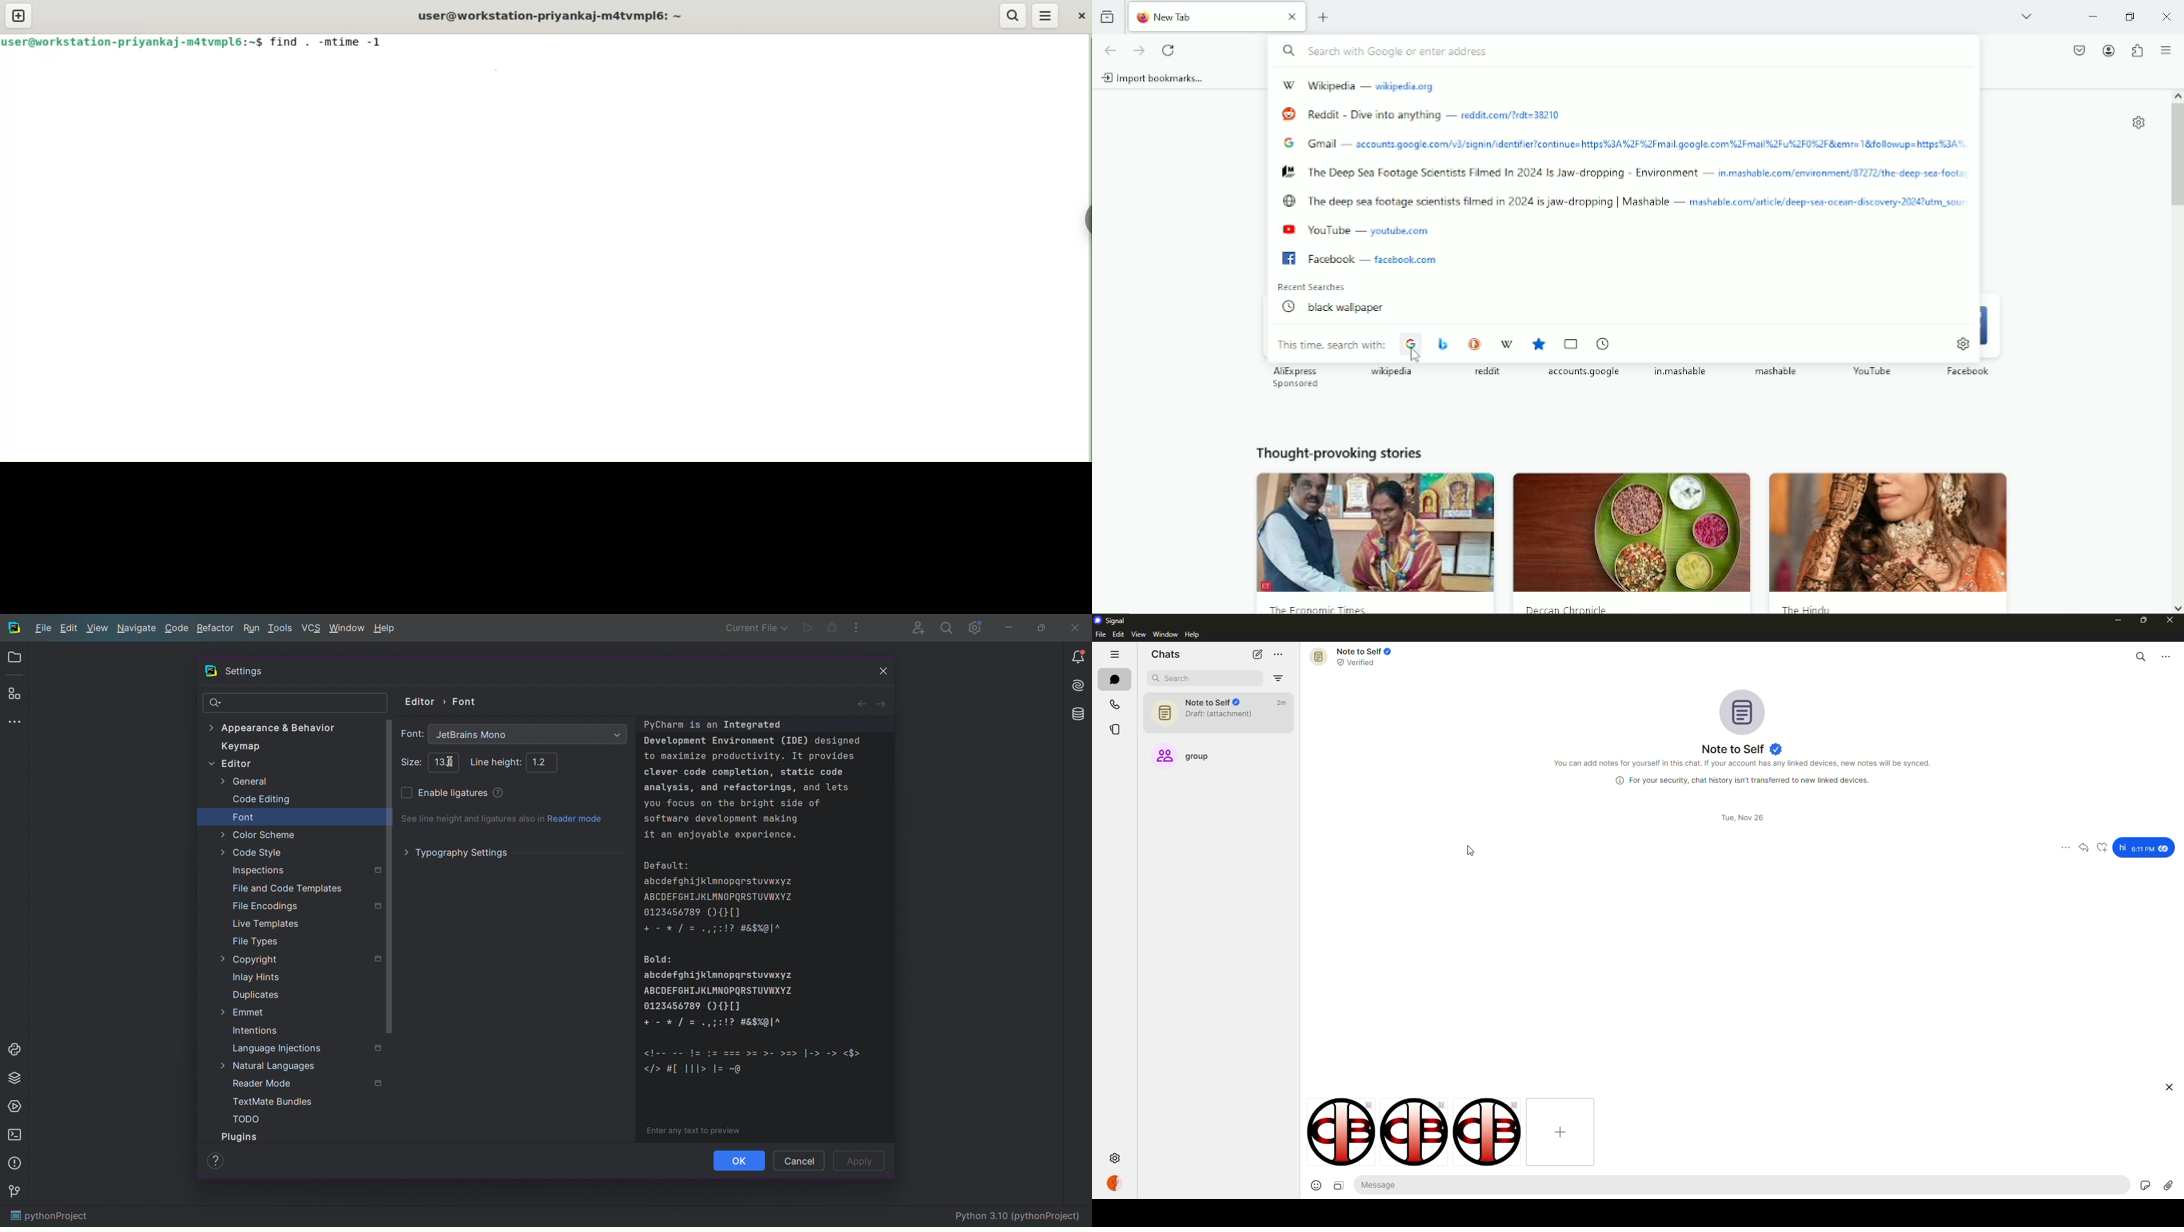 This screenshot has width=2184, height=1232. I want to click on wikipedia, so click(1391, 371).